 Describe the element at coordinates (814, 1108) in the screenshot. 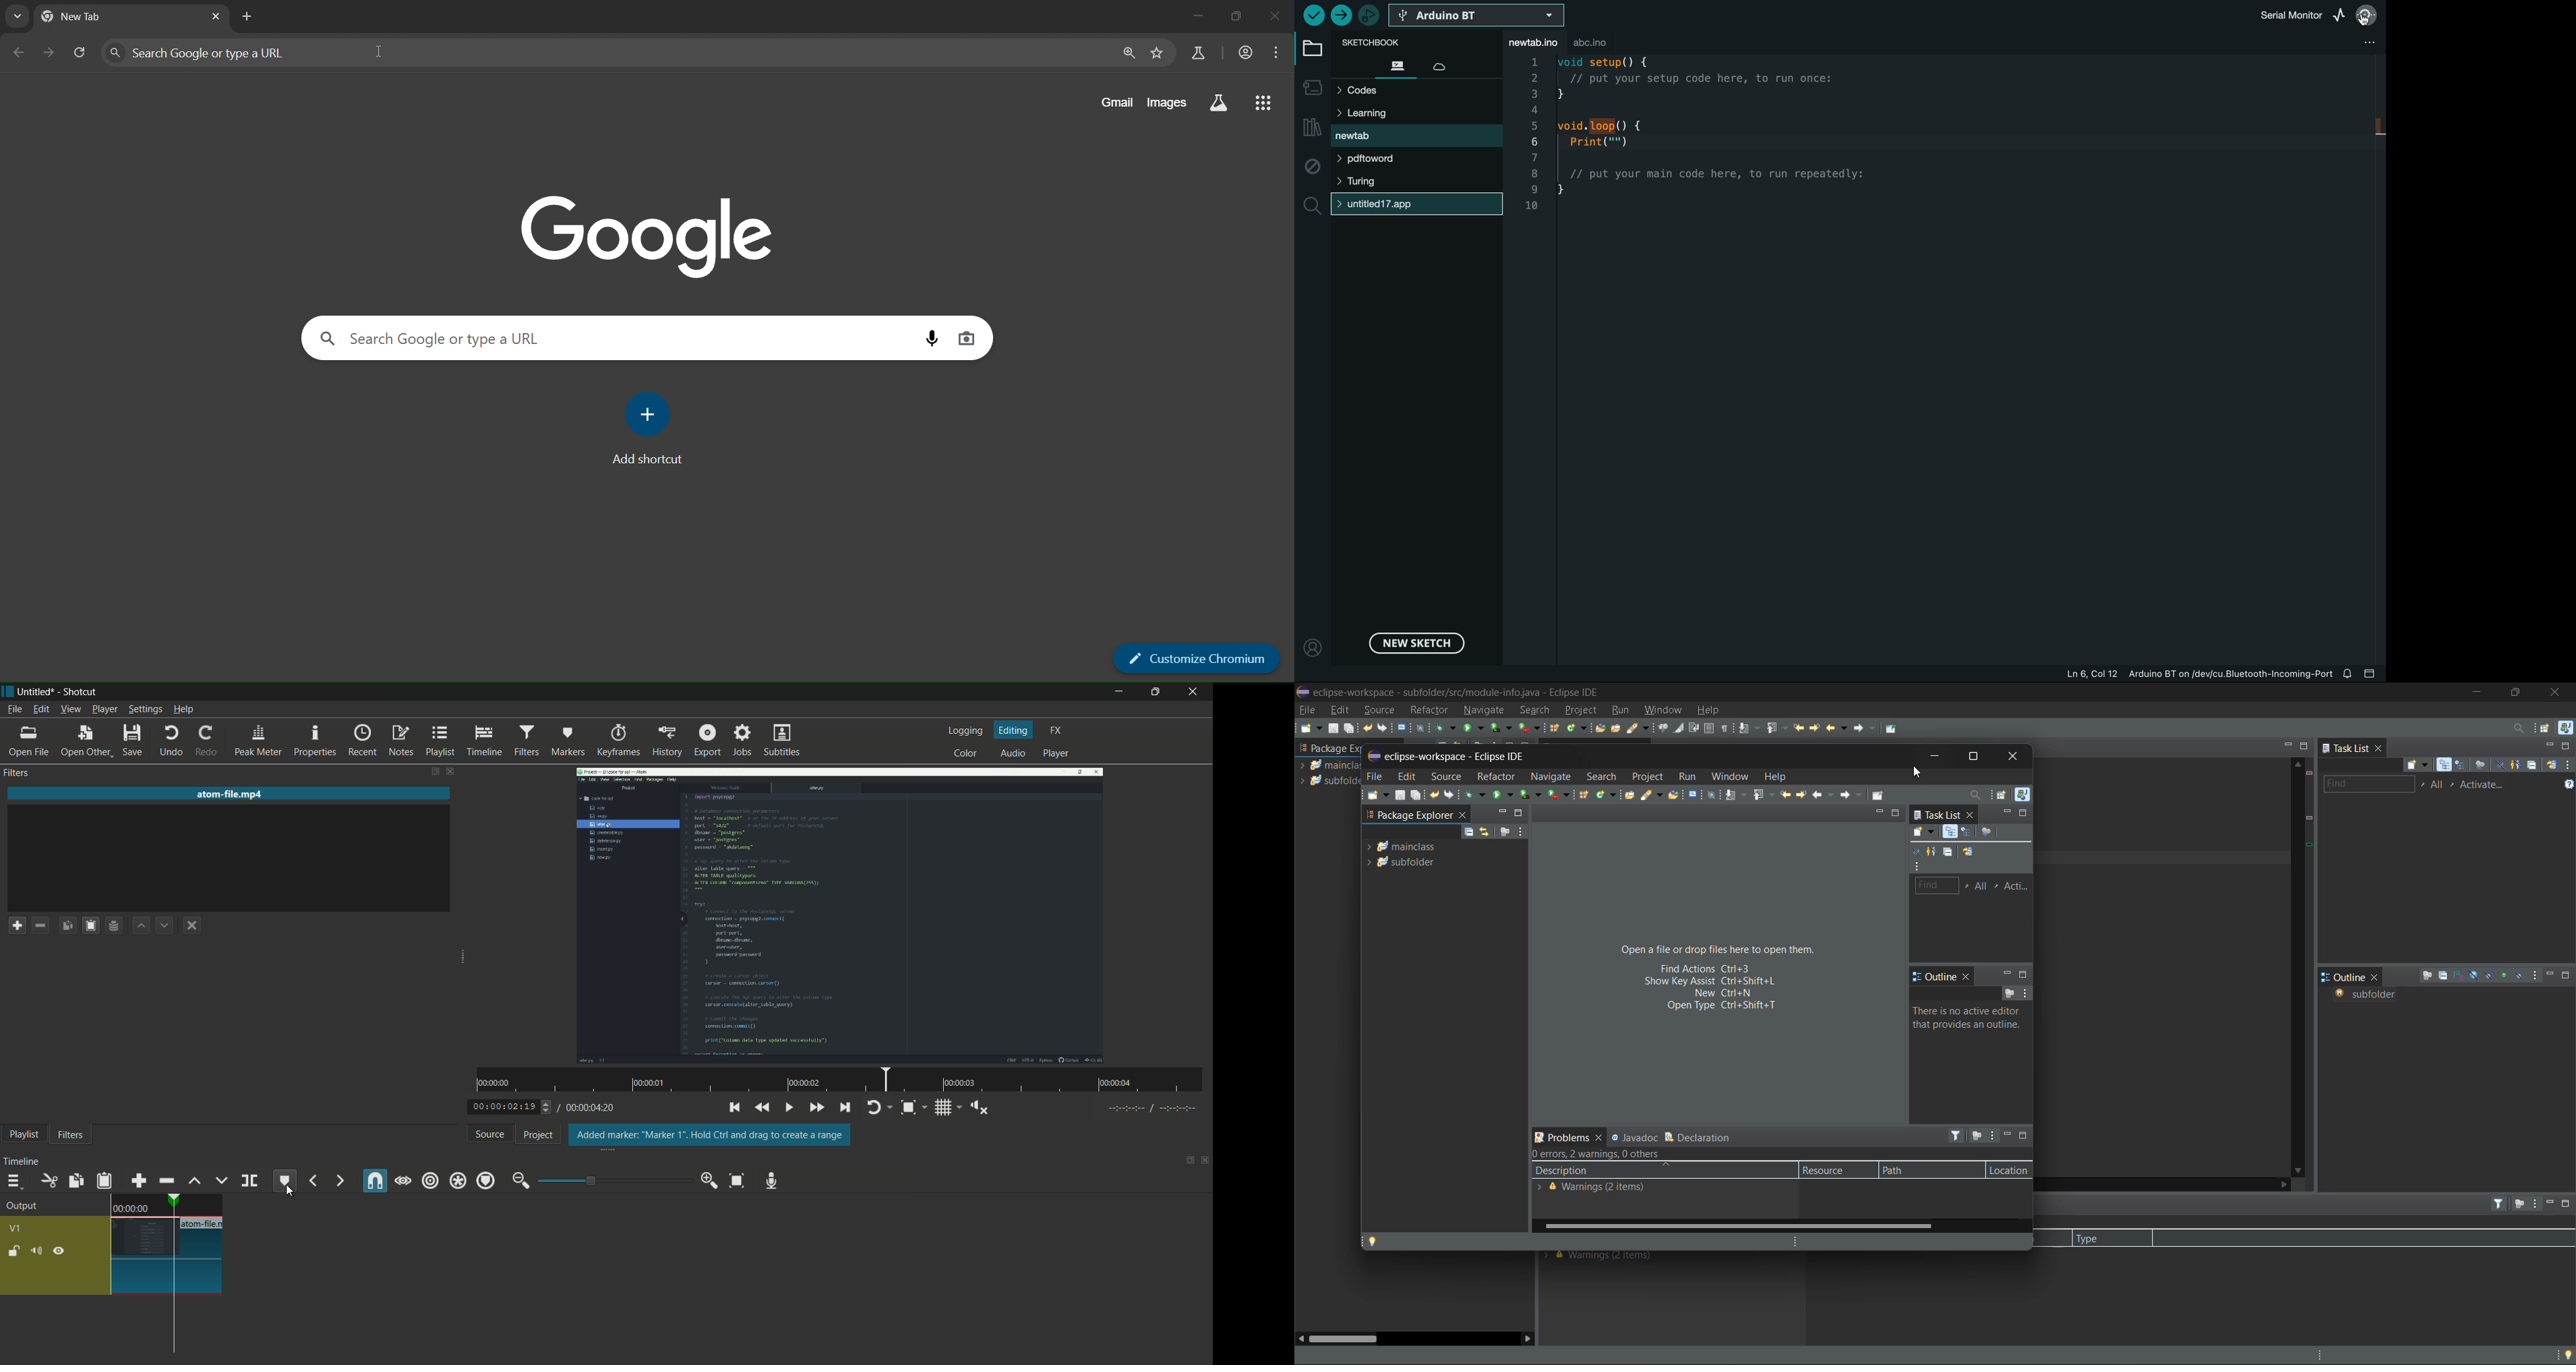

I see `quickly play forward` at that location.